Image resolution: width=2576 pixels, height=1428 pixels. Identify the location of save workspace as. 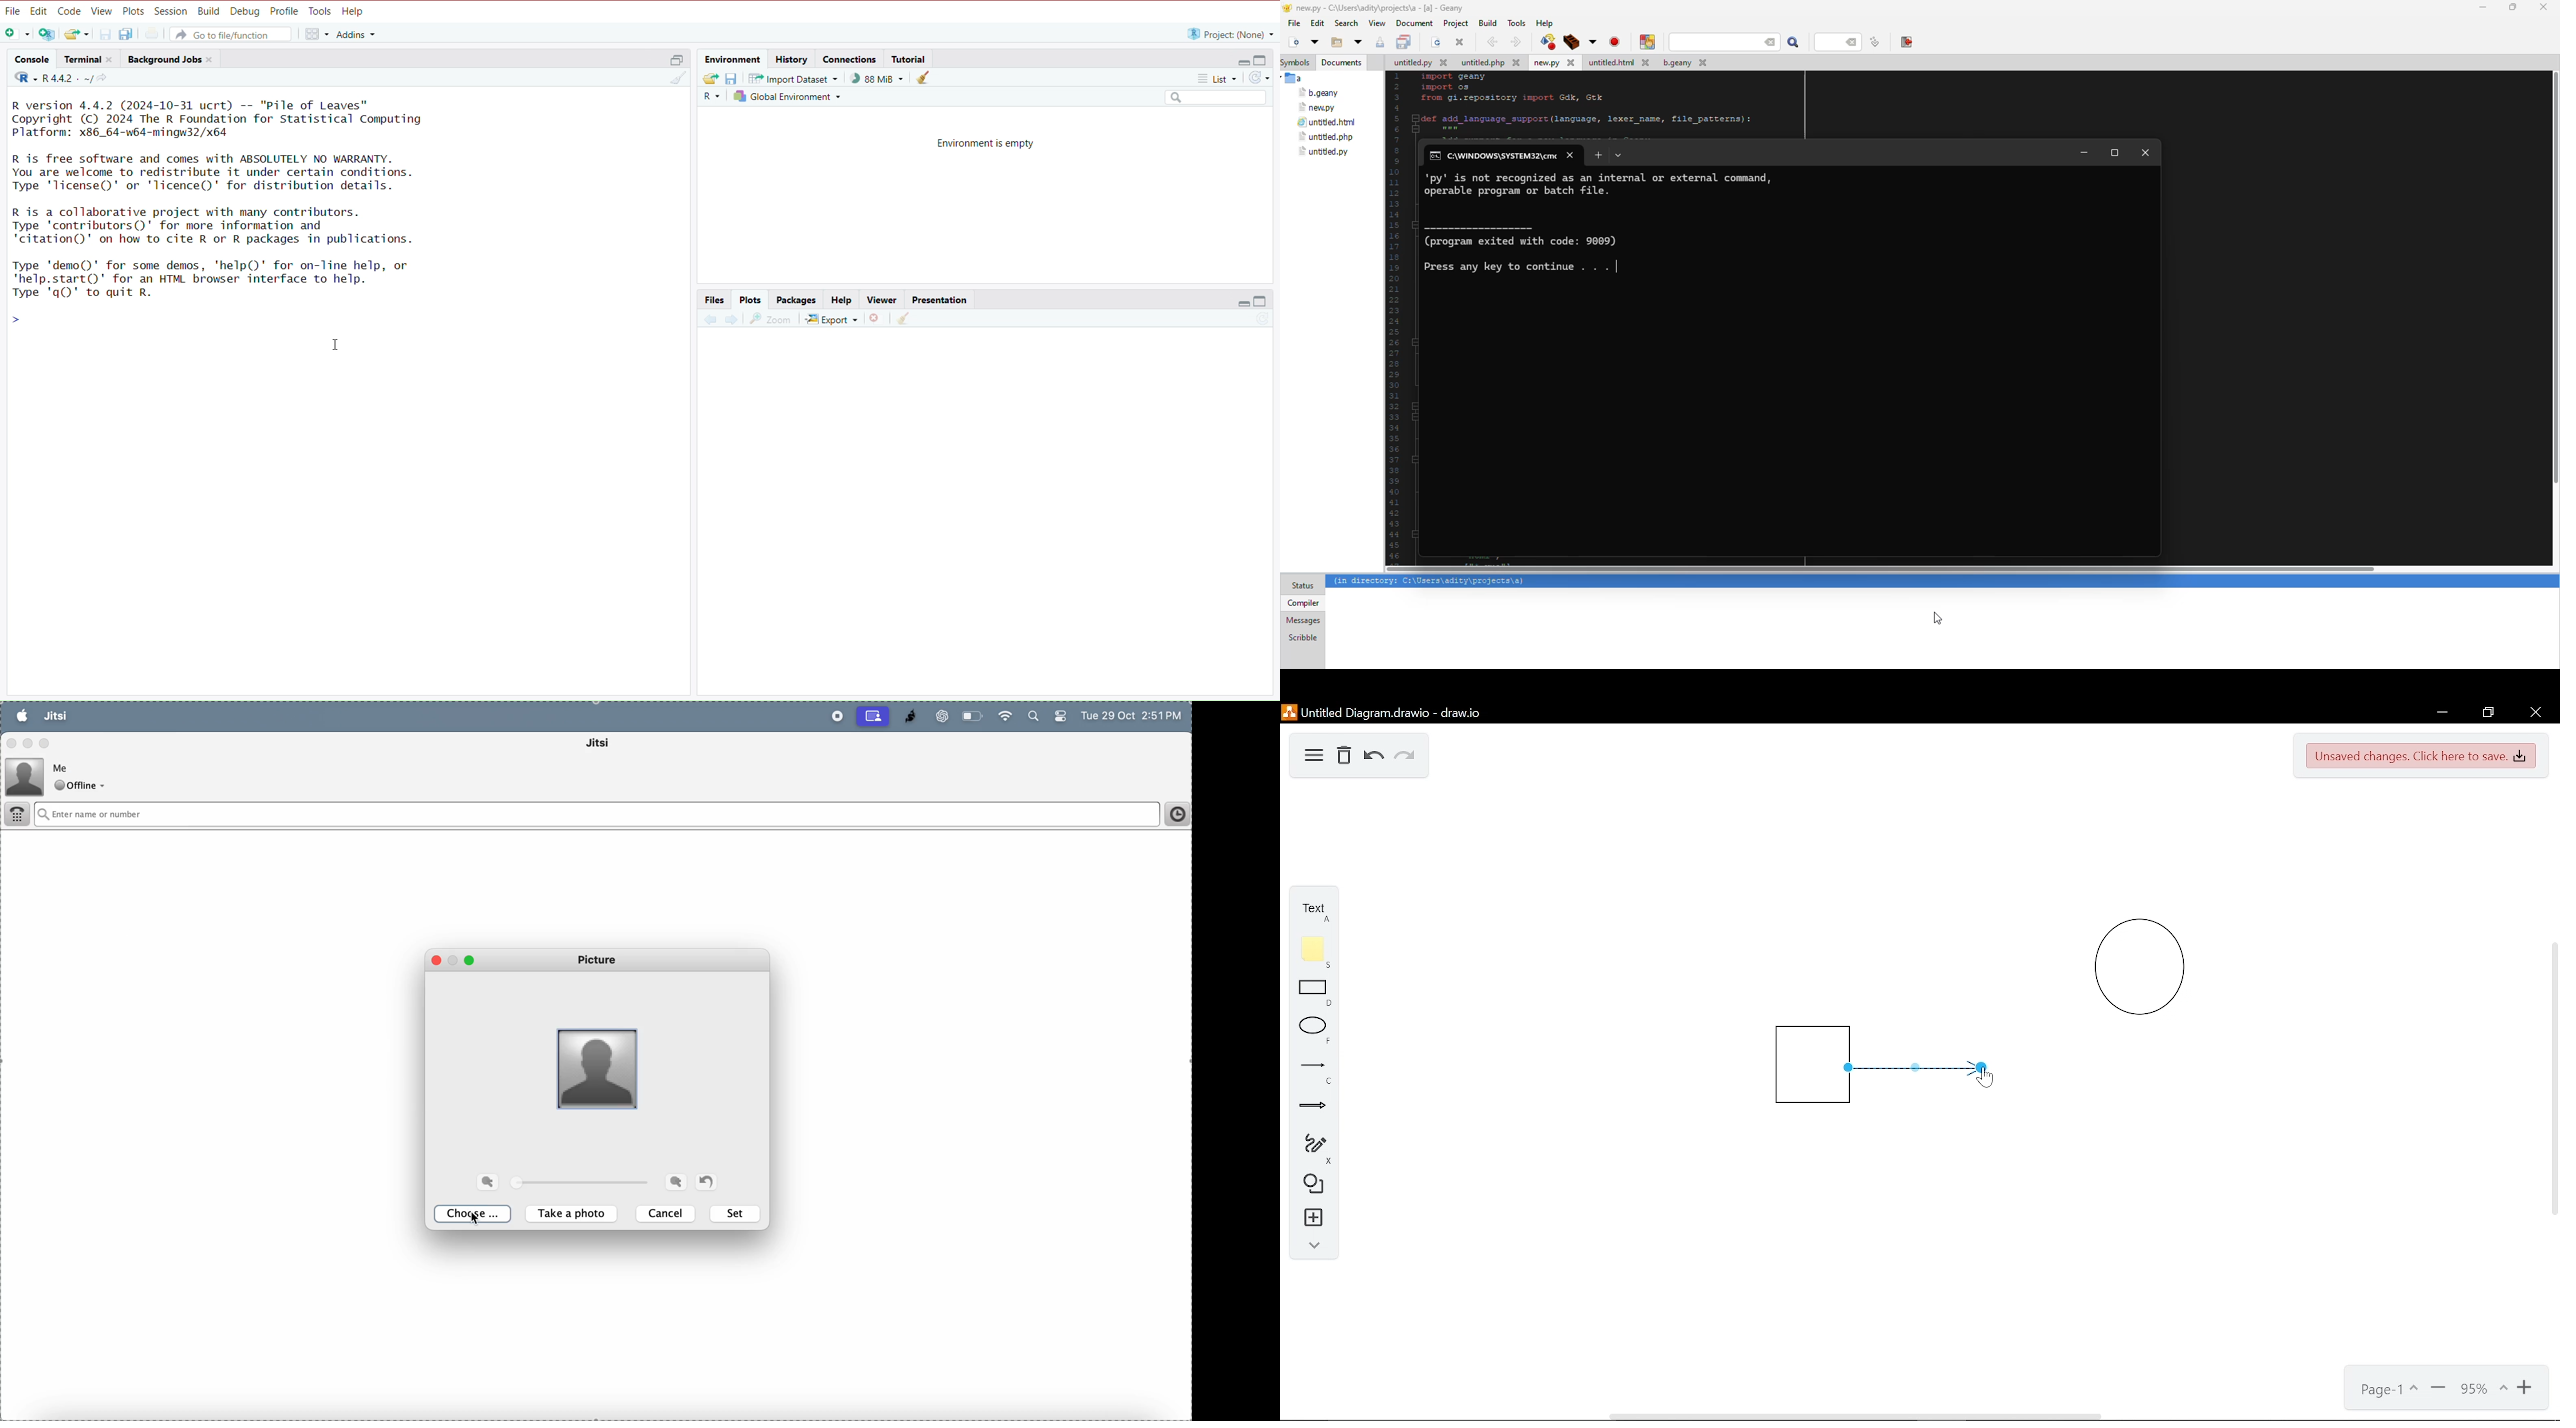
(735, 79).